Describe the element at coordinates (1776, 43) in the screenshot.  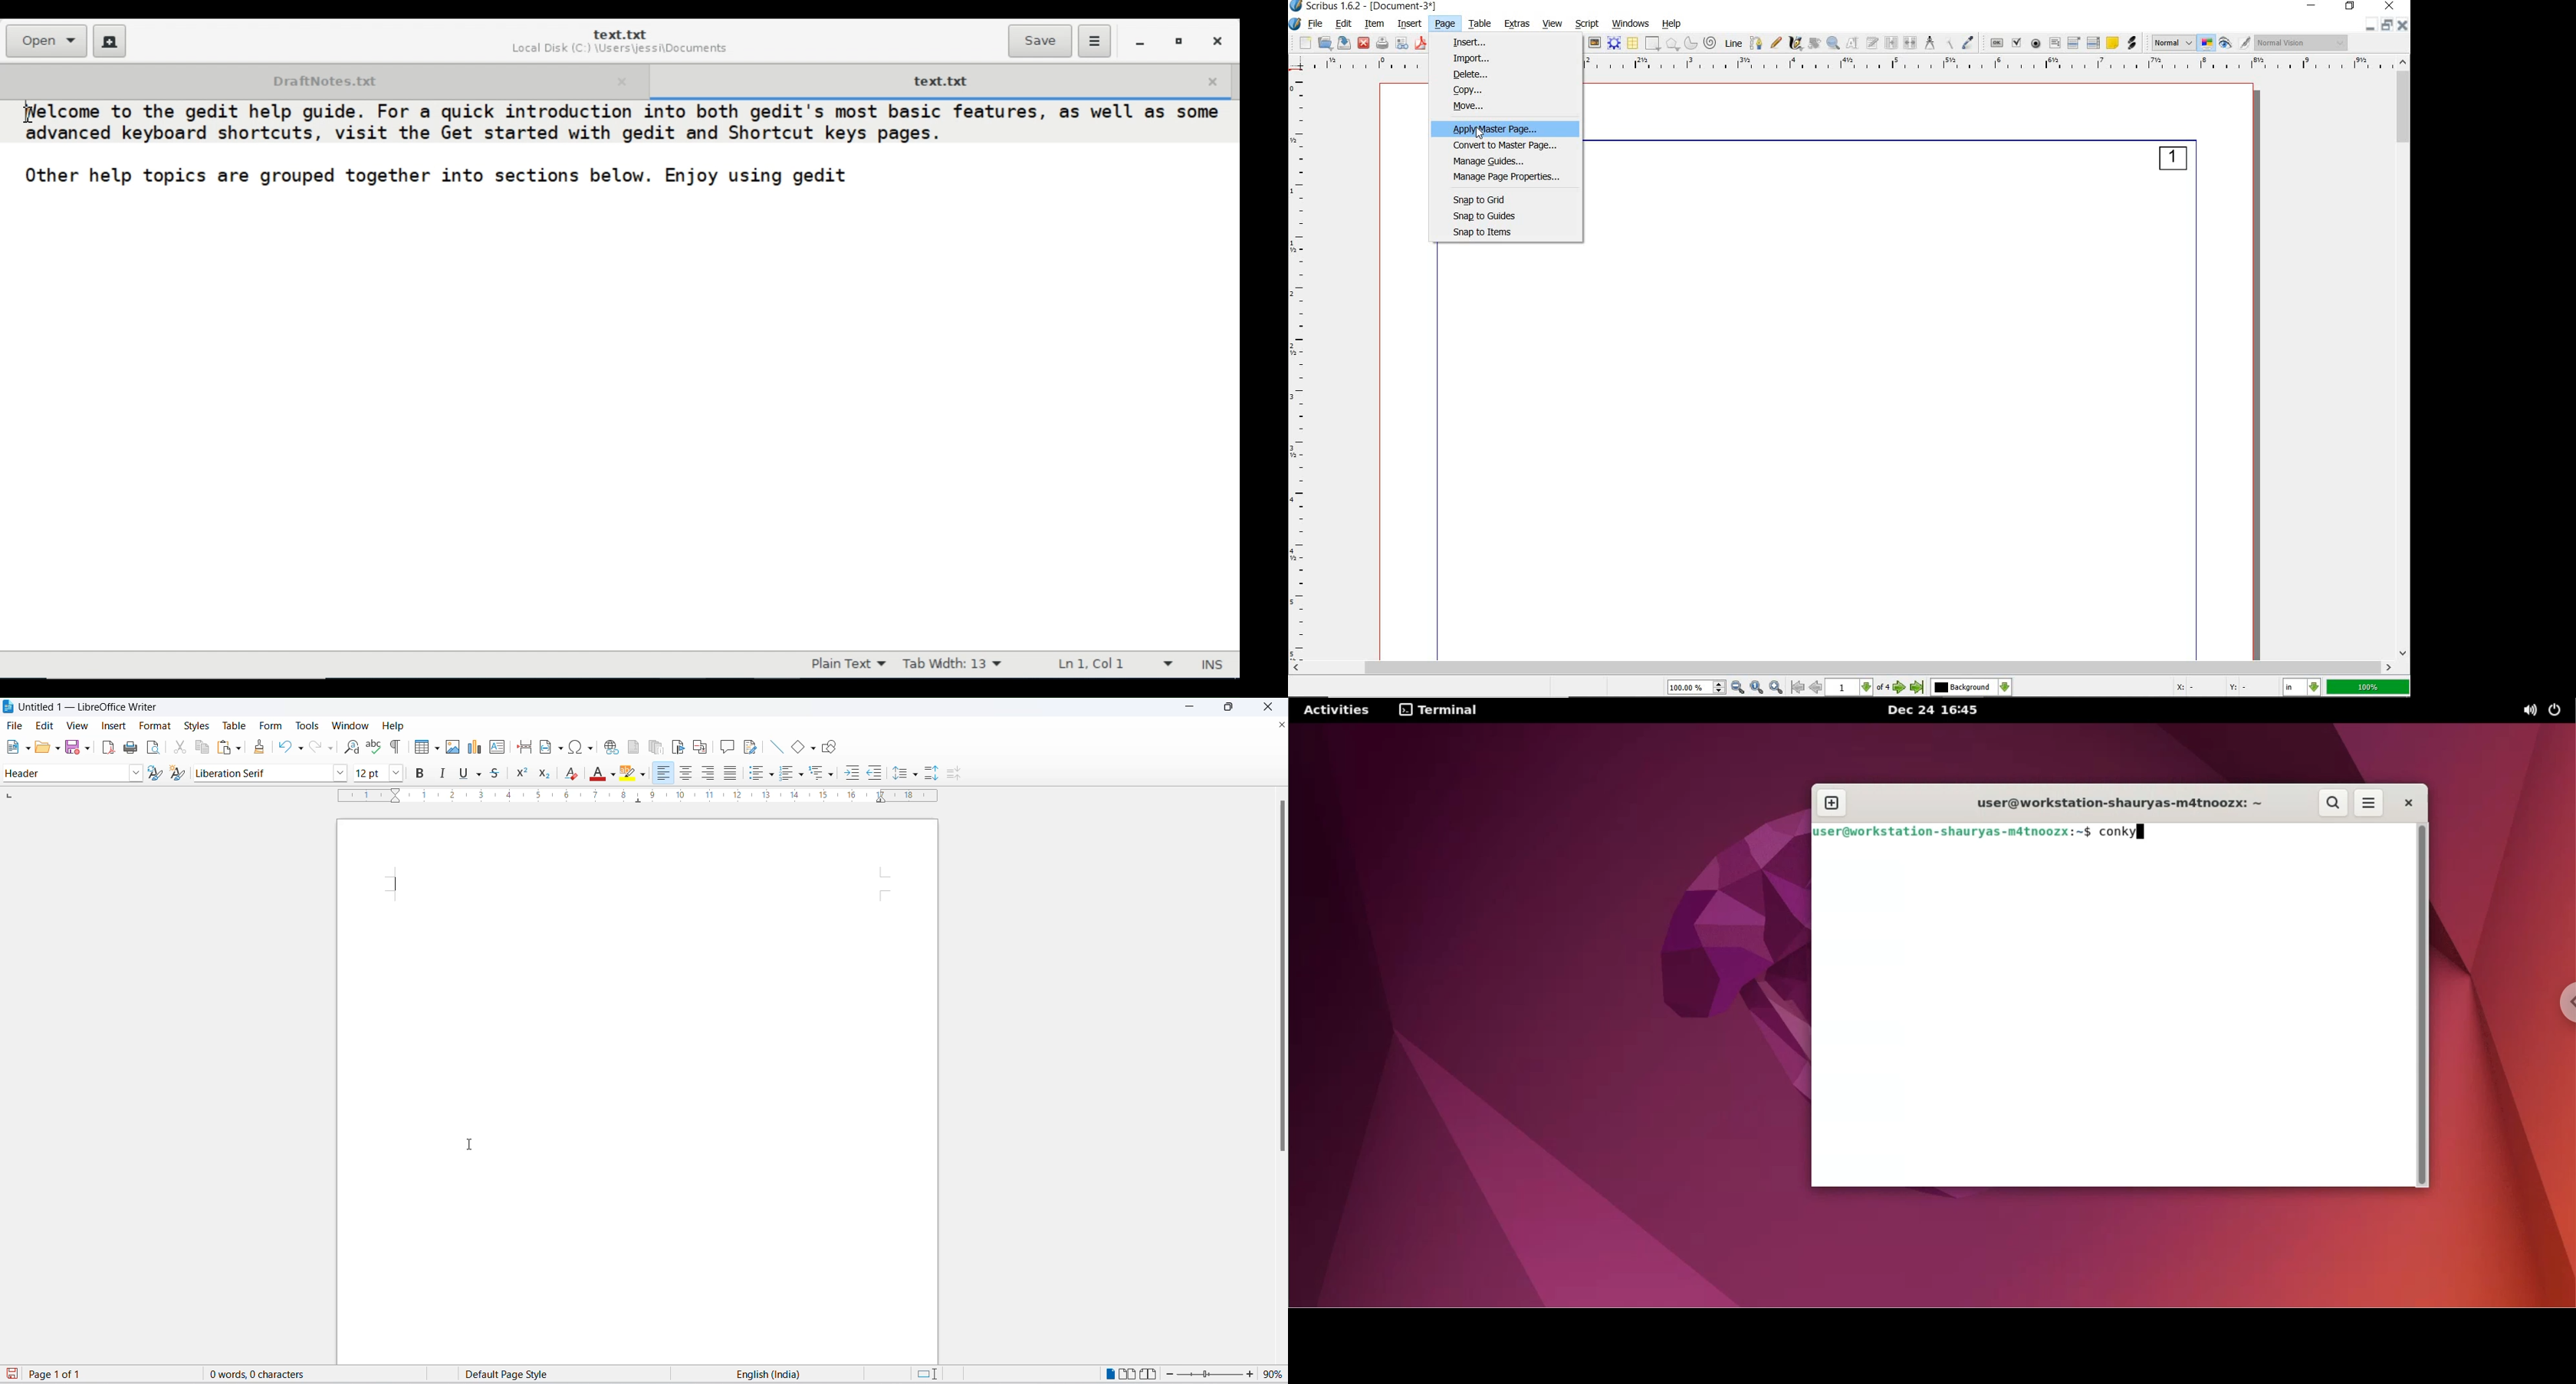
I see `freehand line` at that location.